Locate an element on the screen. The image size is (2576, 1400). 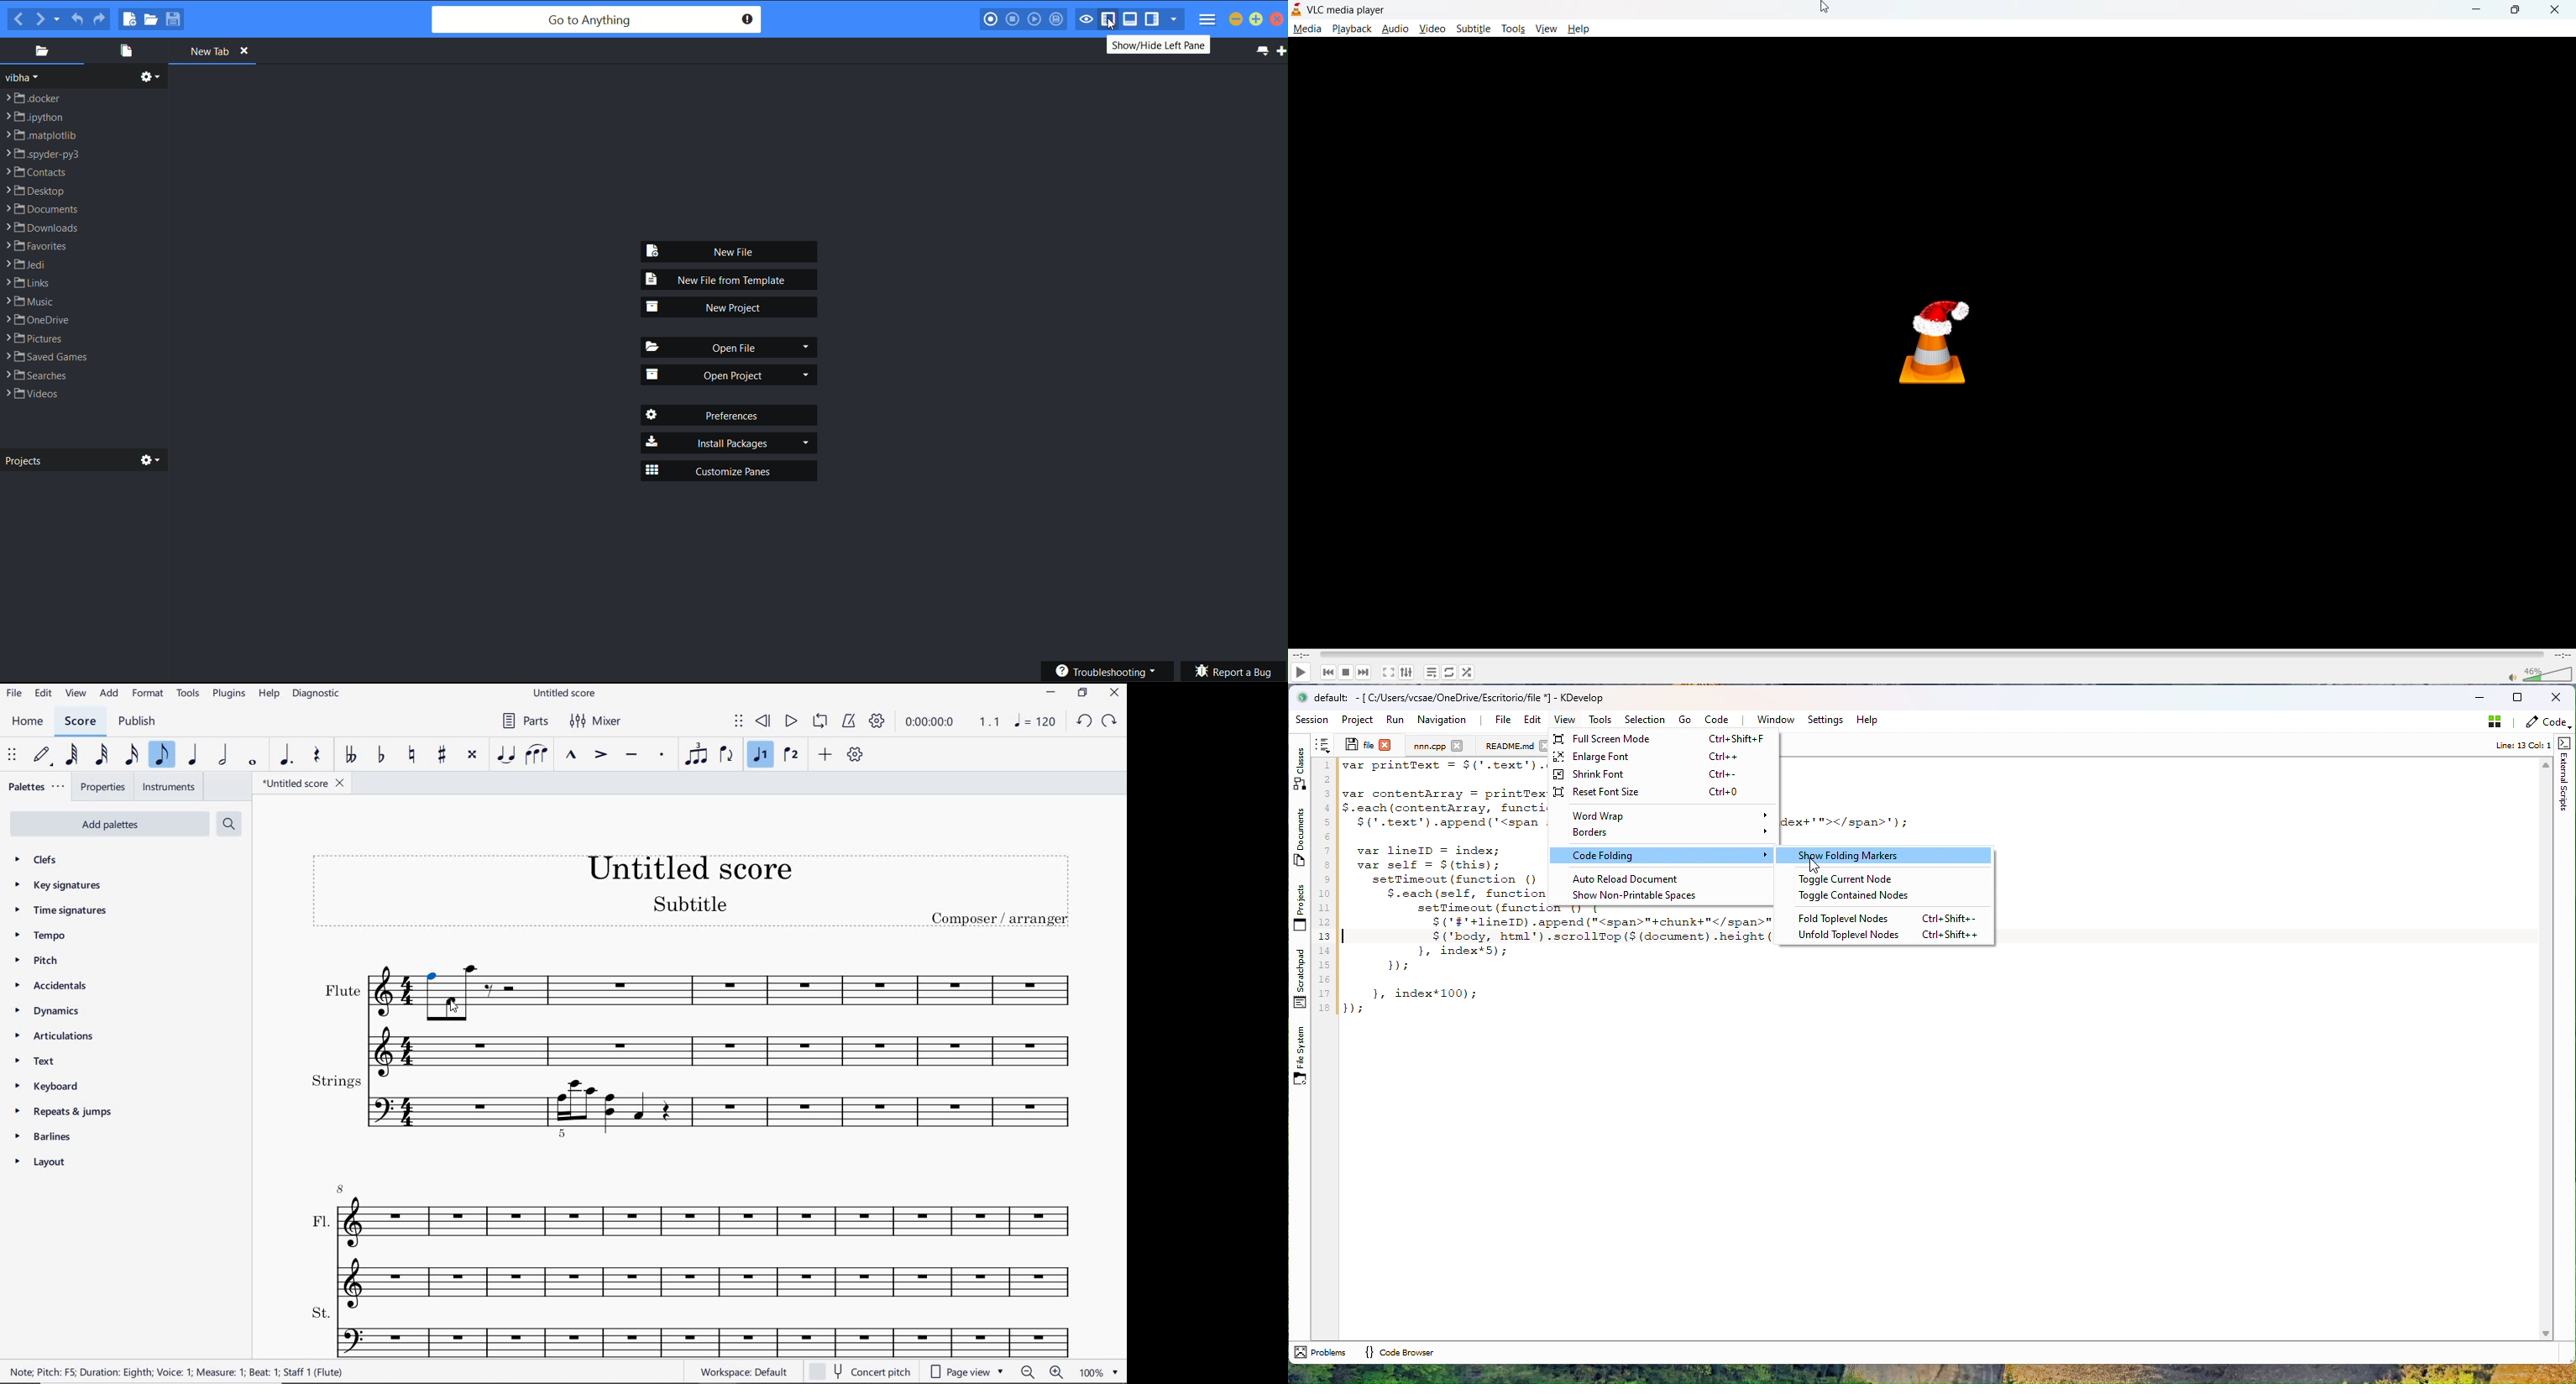
go forward is located at coordinates (41, 19).